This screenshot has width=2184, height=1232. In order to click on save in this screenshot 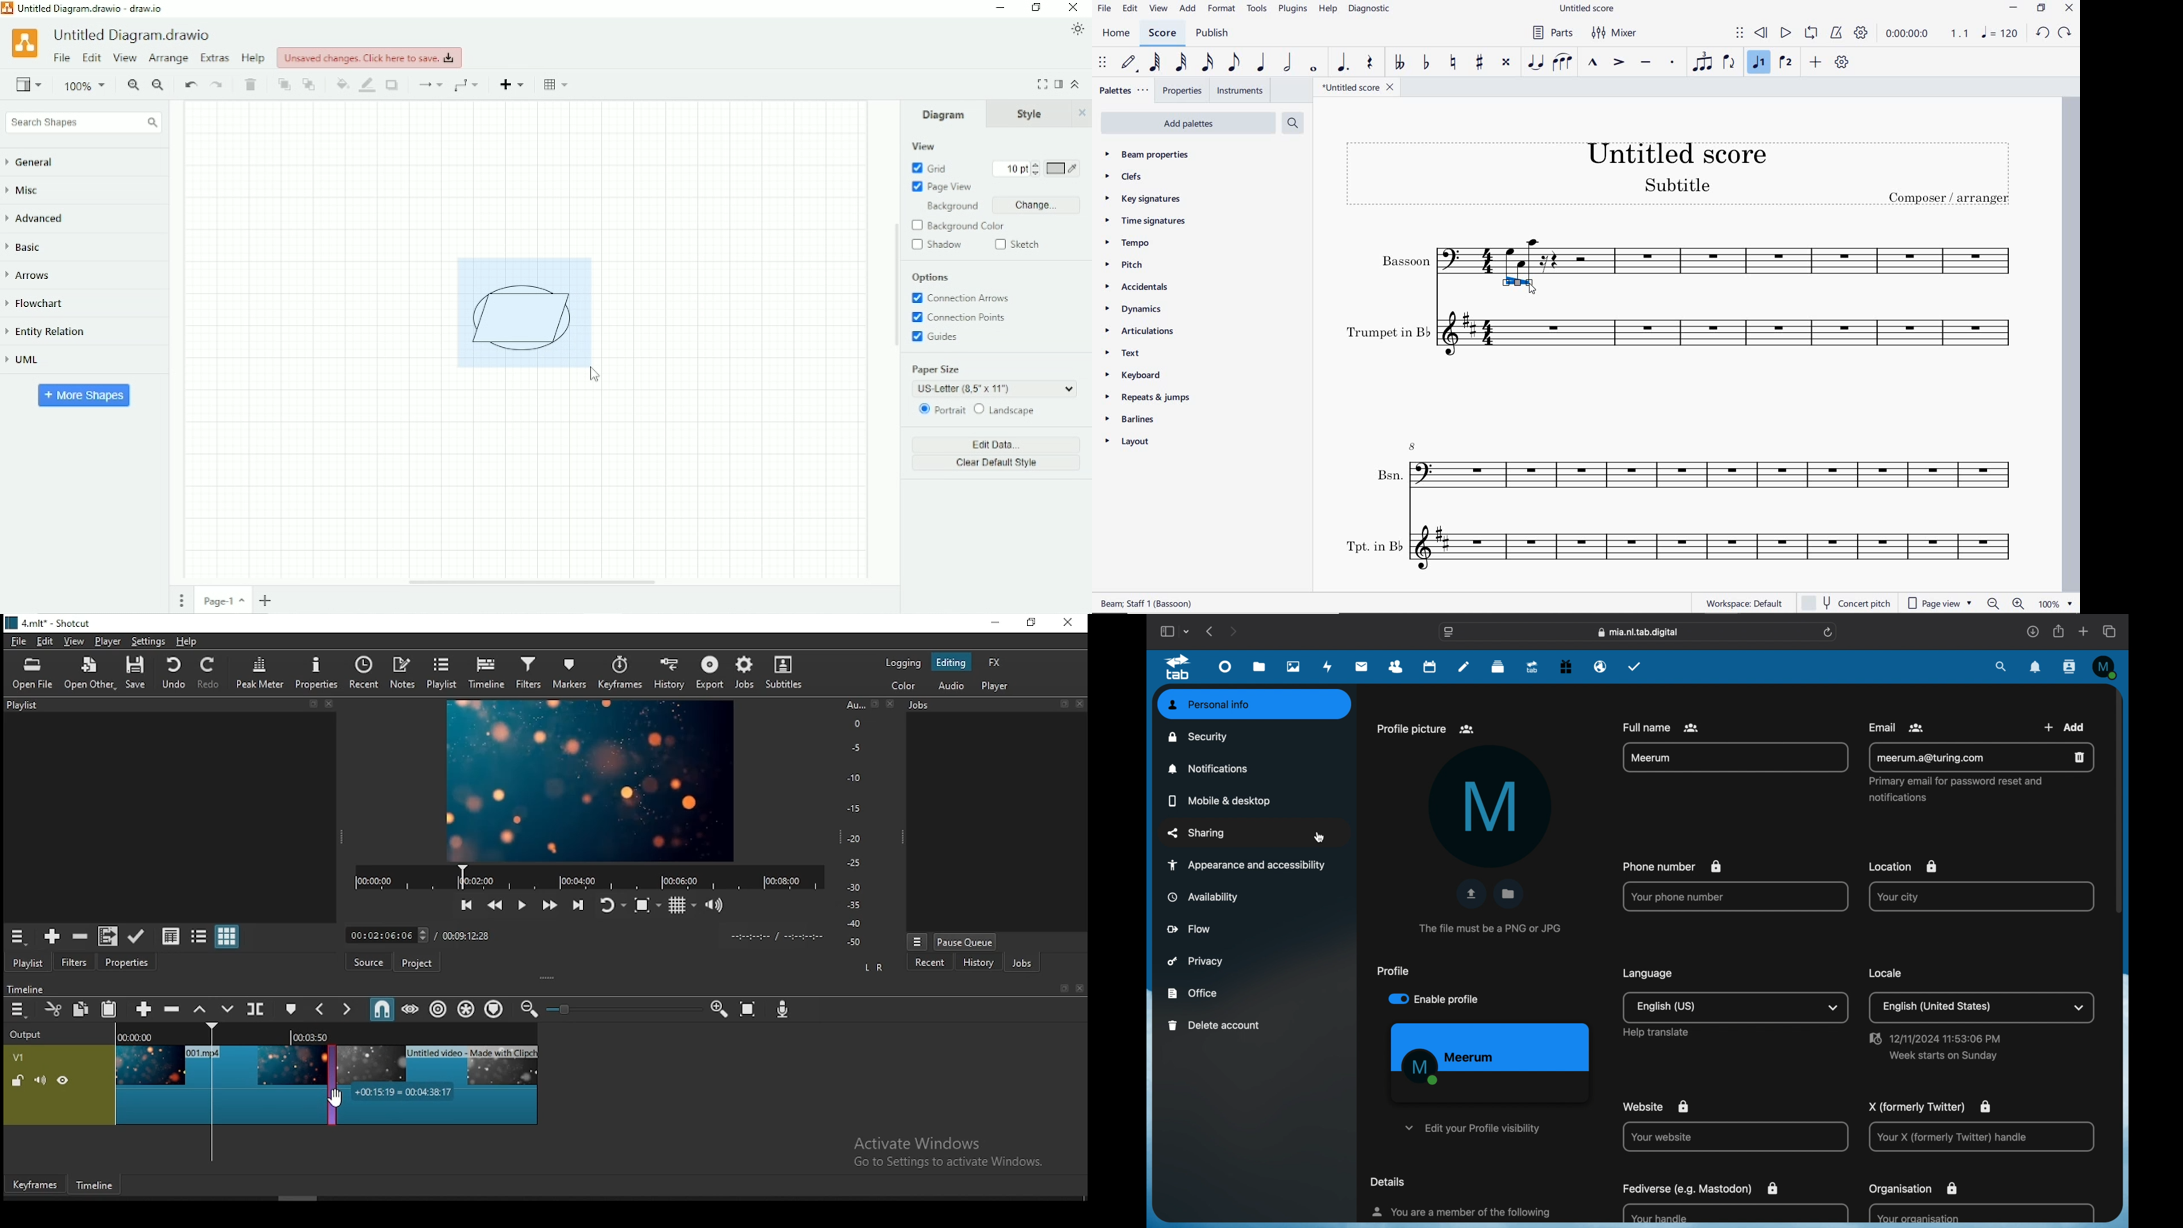, I will do `click(135, 673)`.